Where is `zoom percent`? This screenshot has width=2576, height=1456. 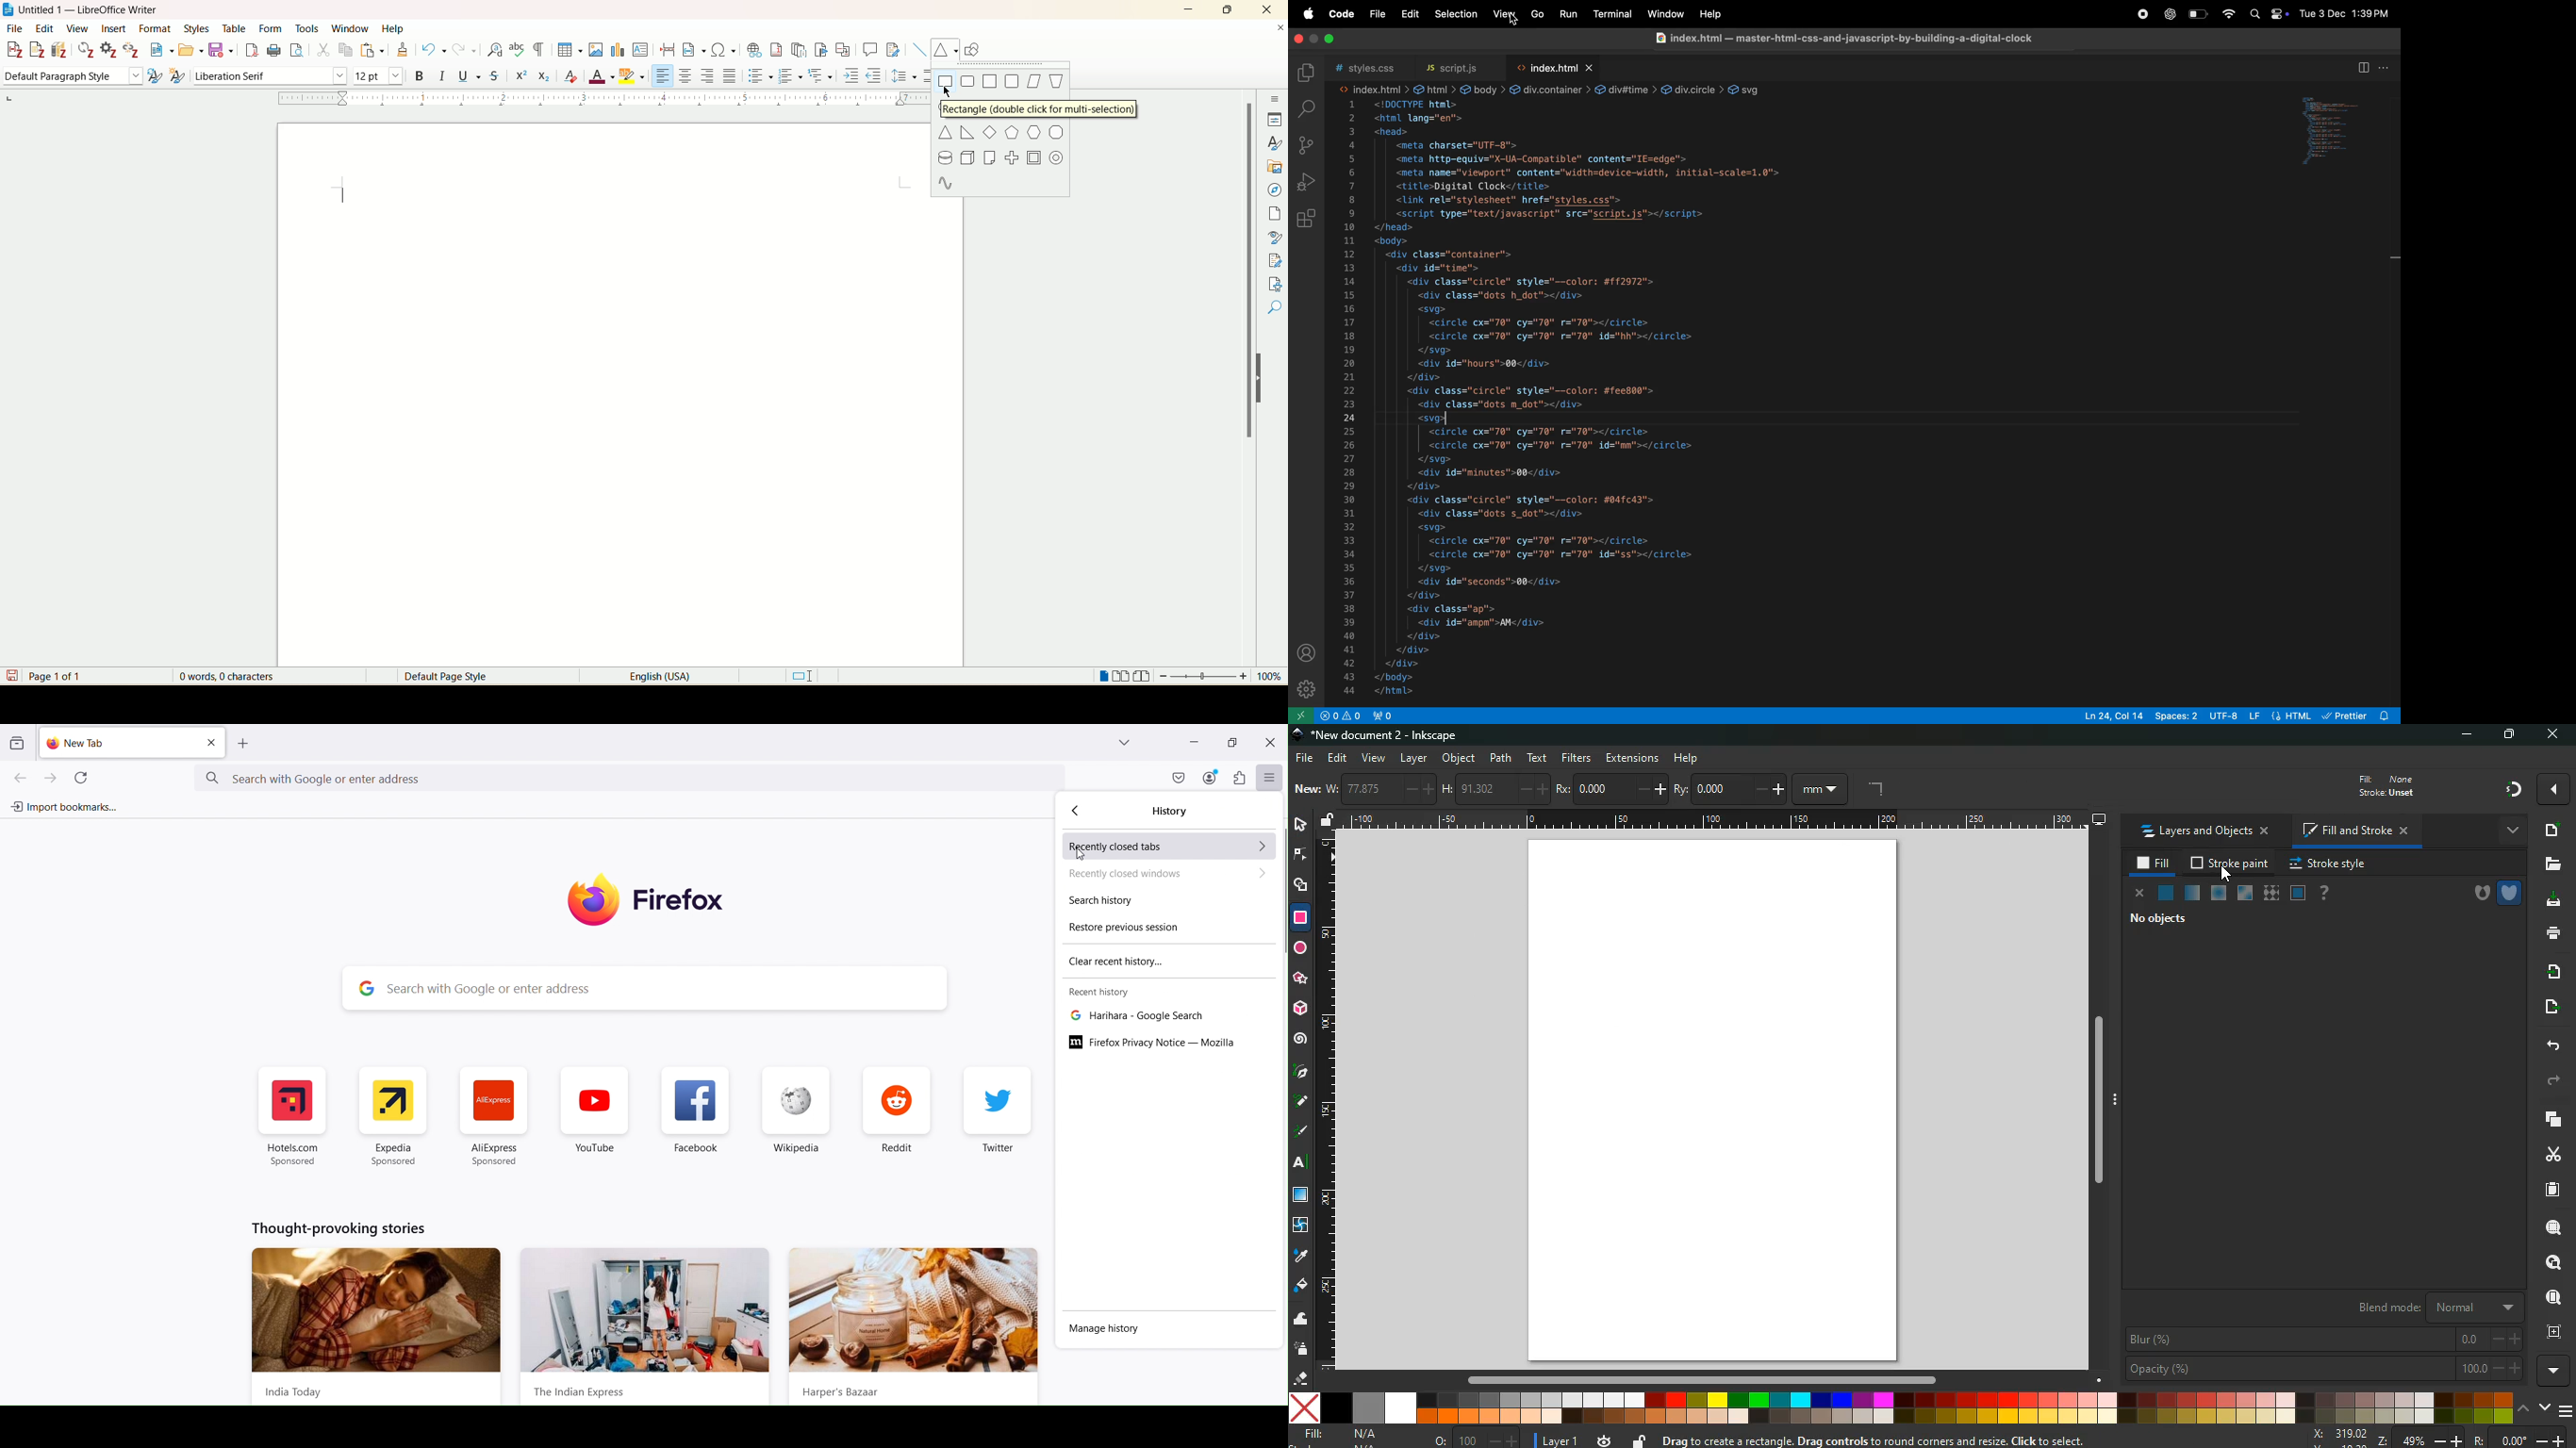
zoom percent is located at coordinates (1271, 676).